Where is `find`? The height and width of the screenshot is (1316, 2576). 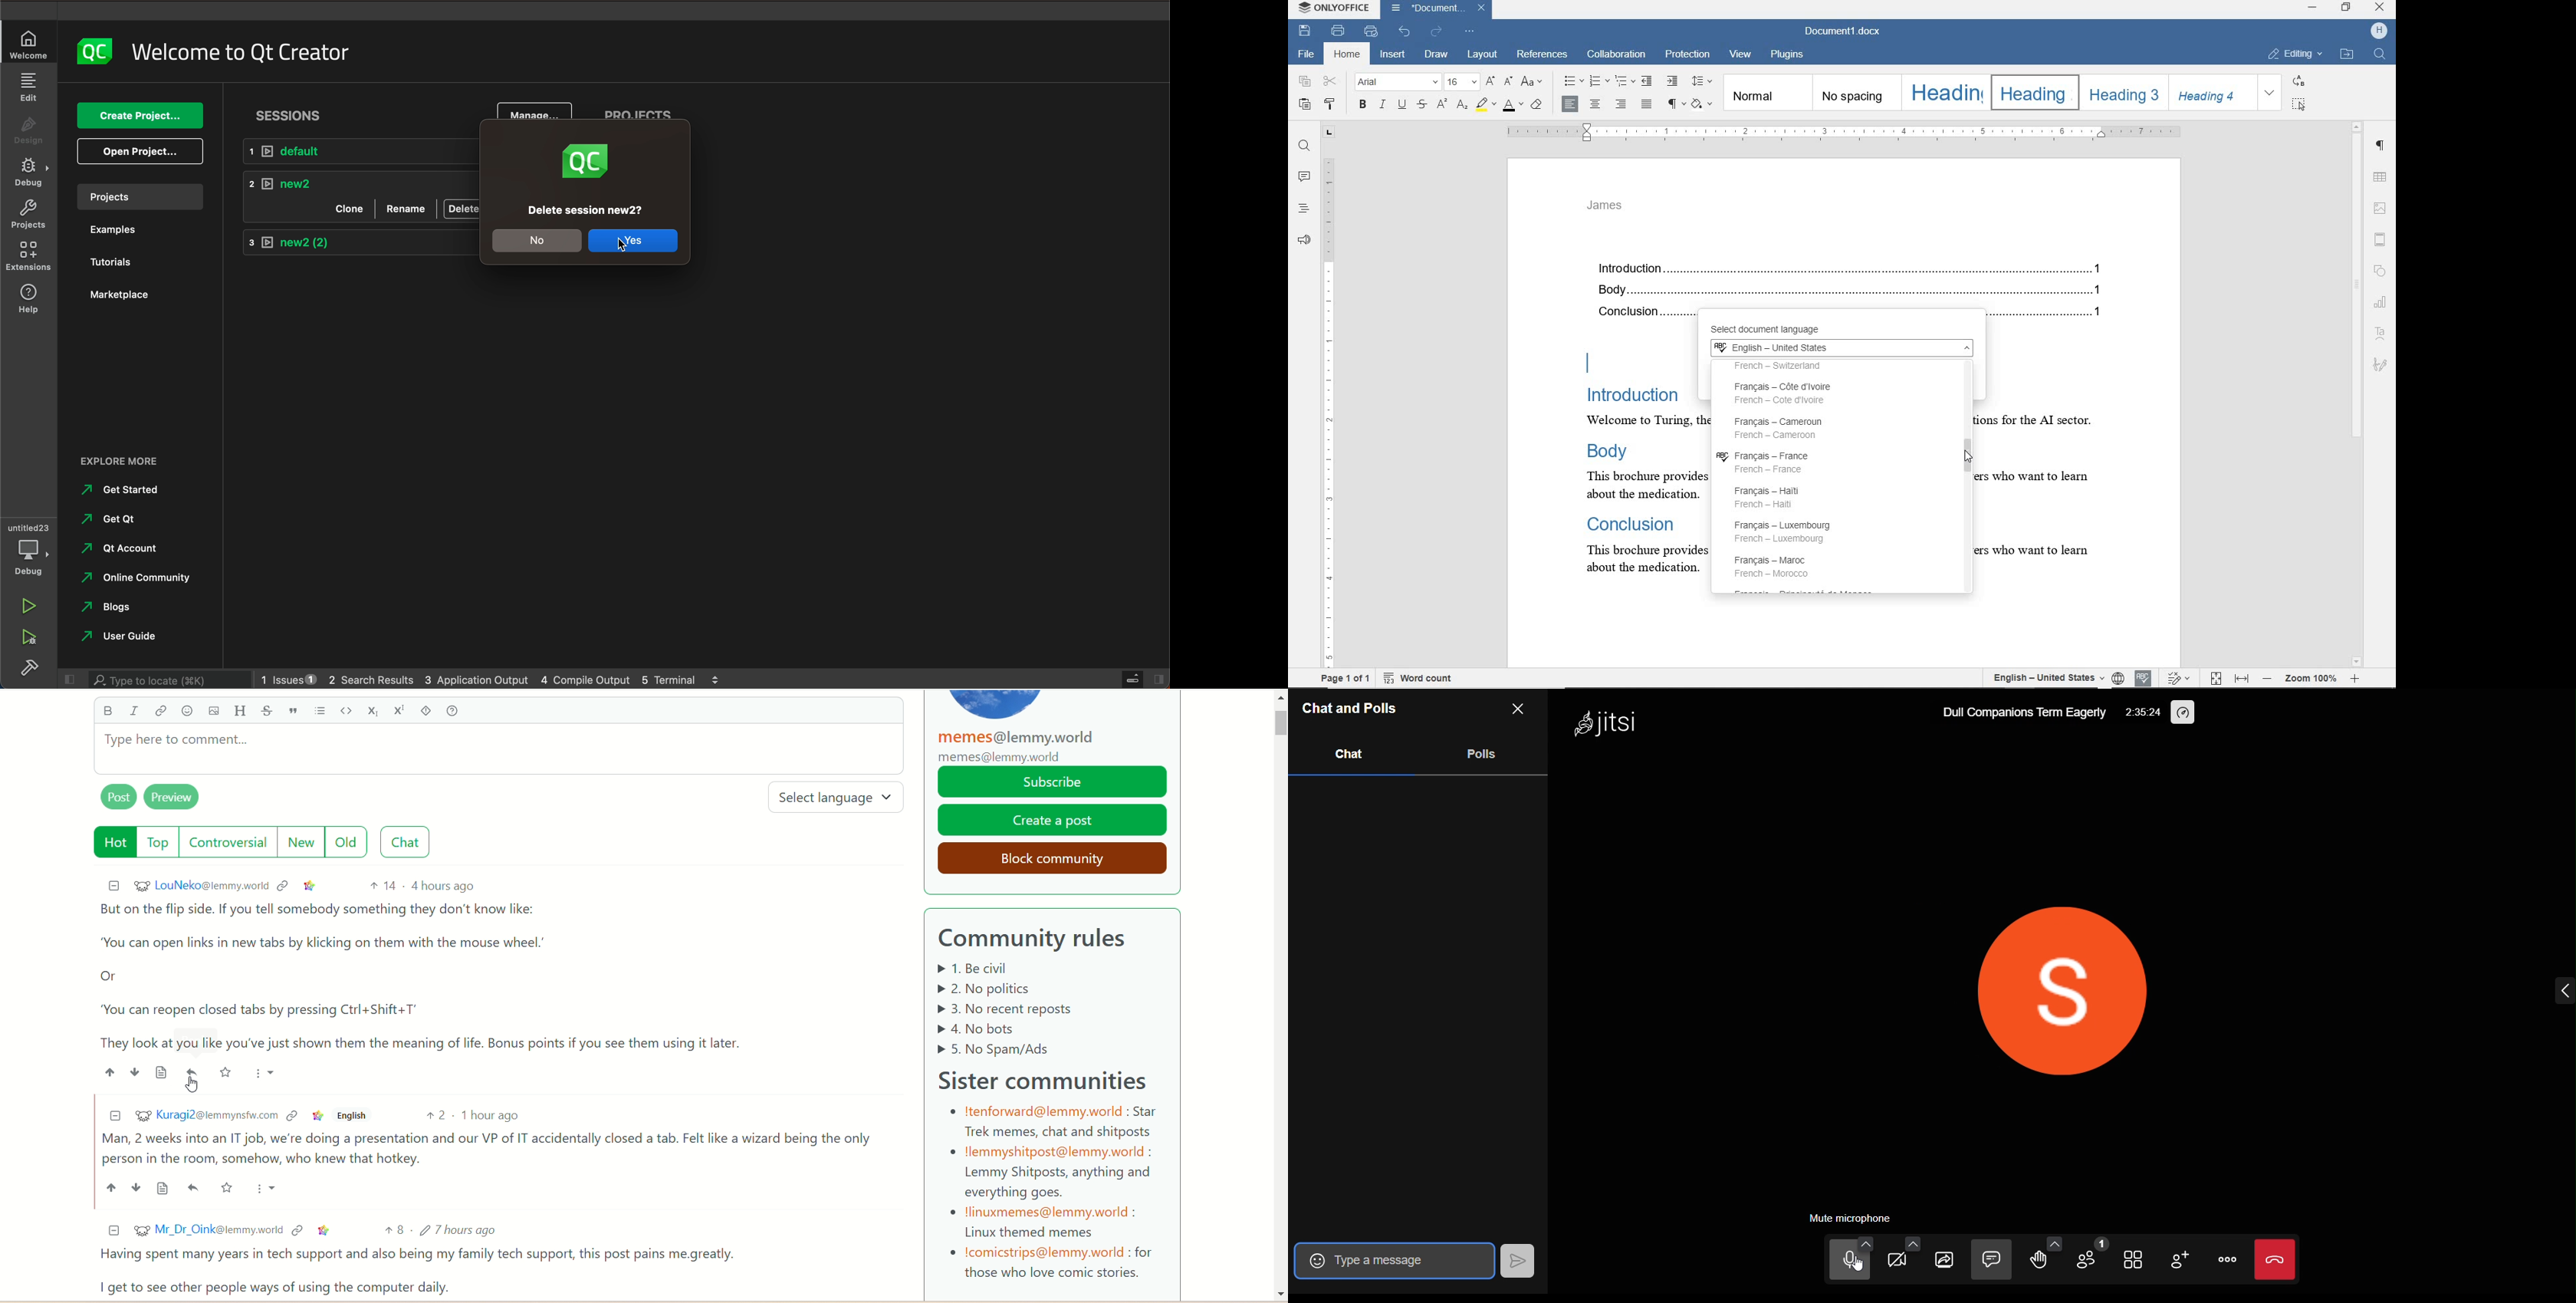 find is located at coordinates (1304, 147).